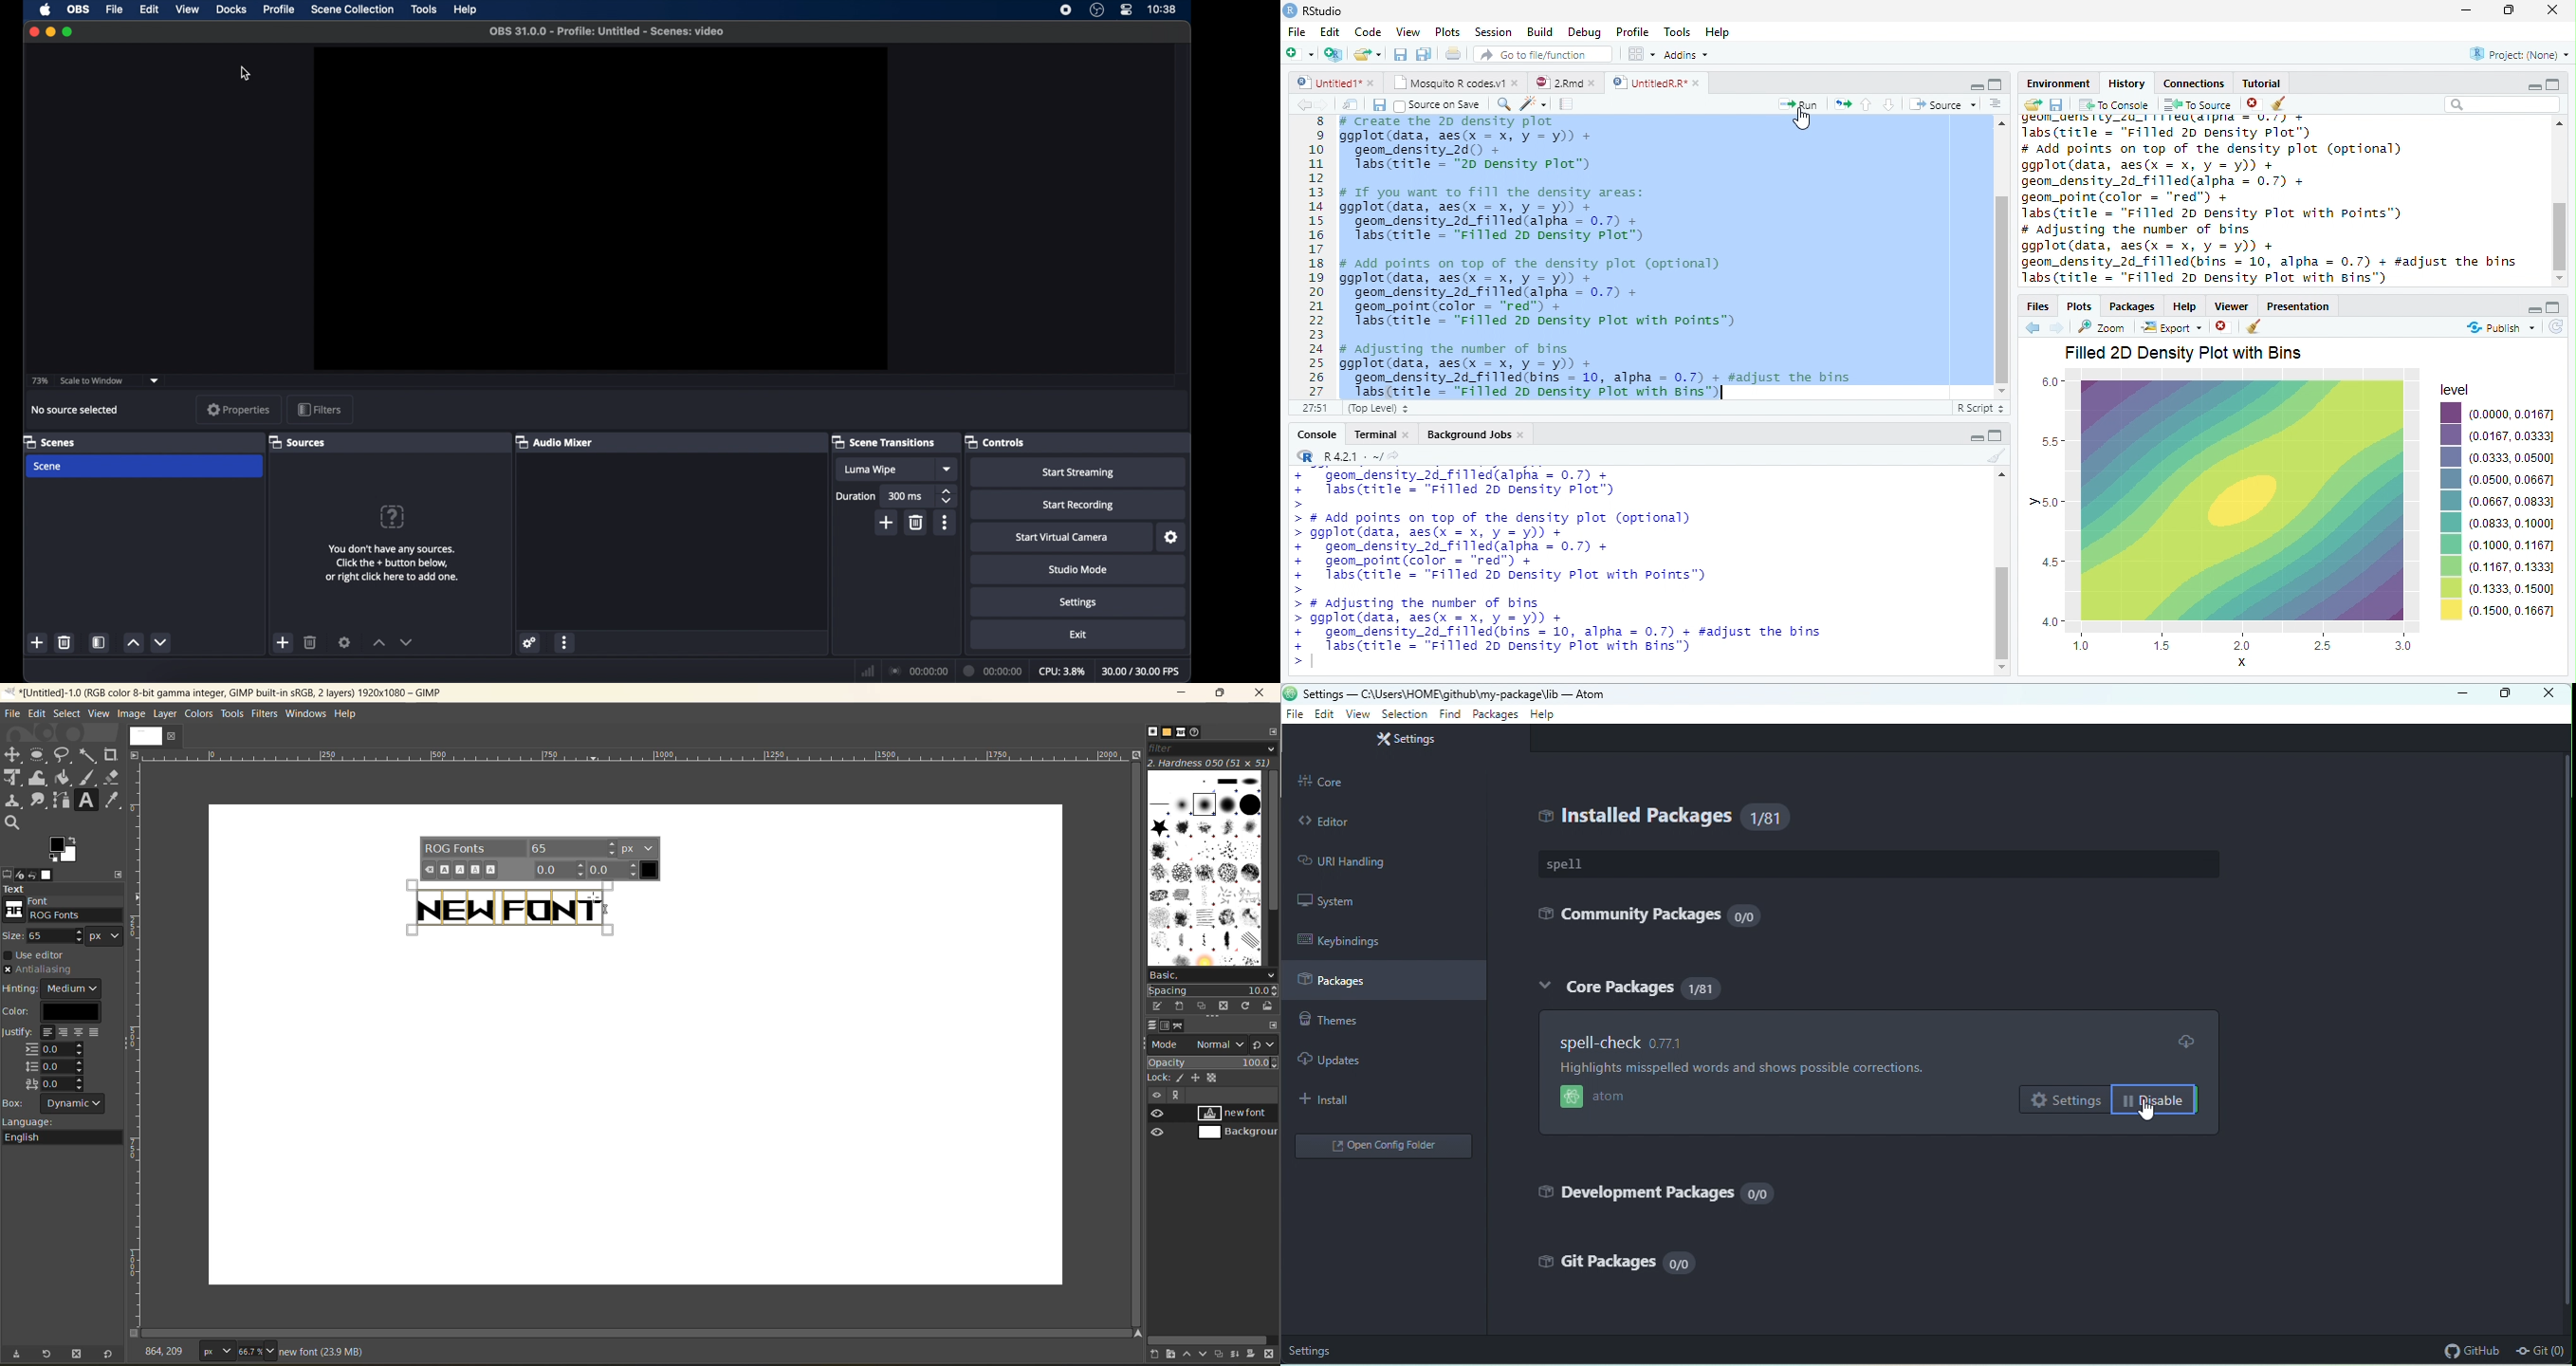 Image resolution: width=2576 pixels, height=1372 pixels. What do you see at coordinates (1252, 1353) in the screenshot?
I see `add a mask` at bounding box center [1252, 1353].